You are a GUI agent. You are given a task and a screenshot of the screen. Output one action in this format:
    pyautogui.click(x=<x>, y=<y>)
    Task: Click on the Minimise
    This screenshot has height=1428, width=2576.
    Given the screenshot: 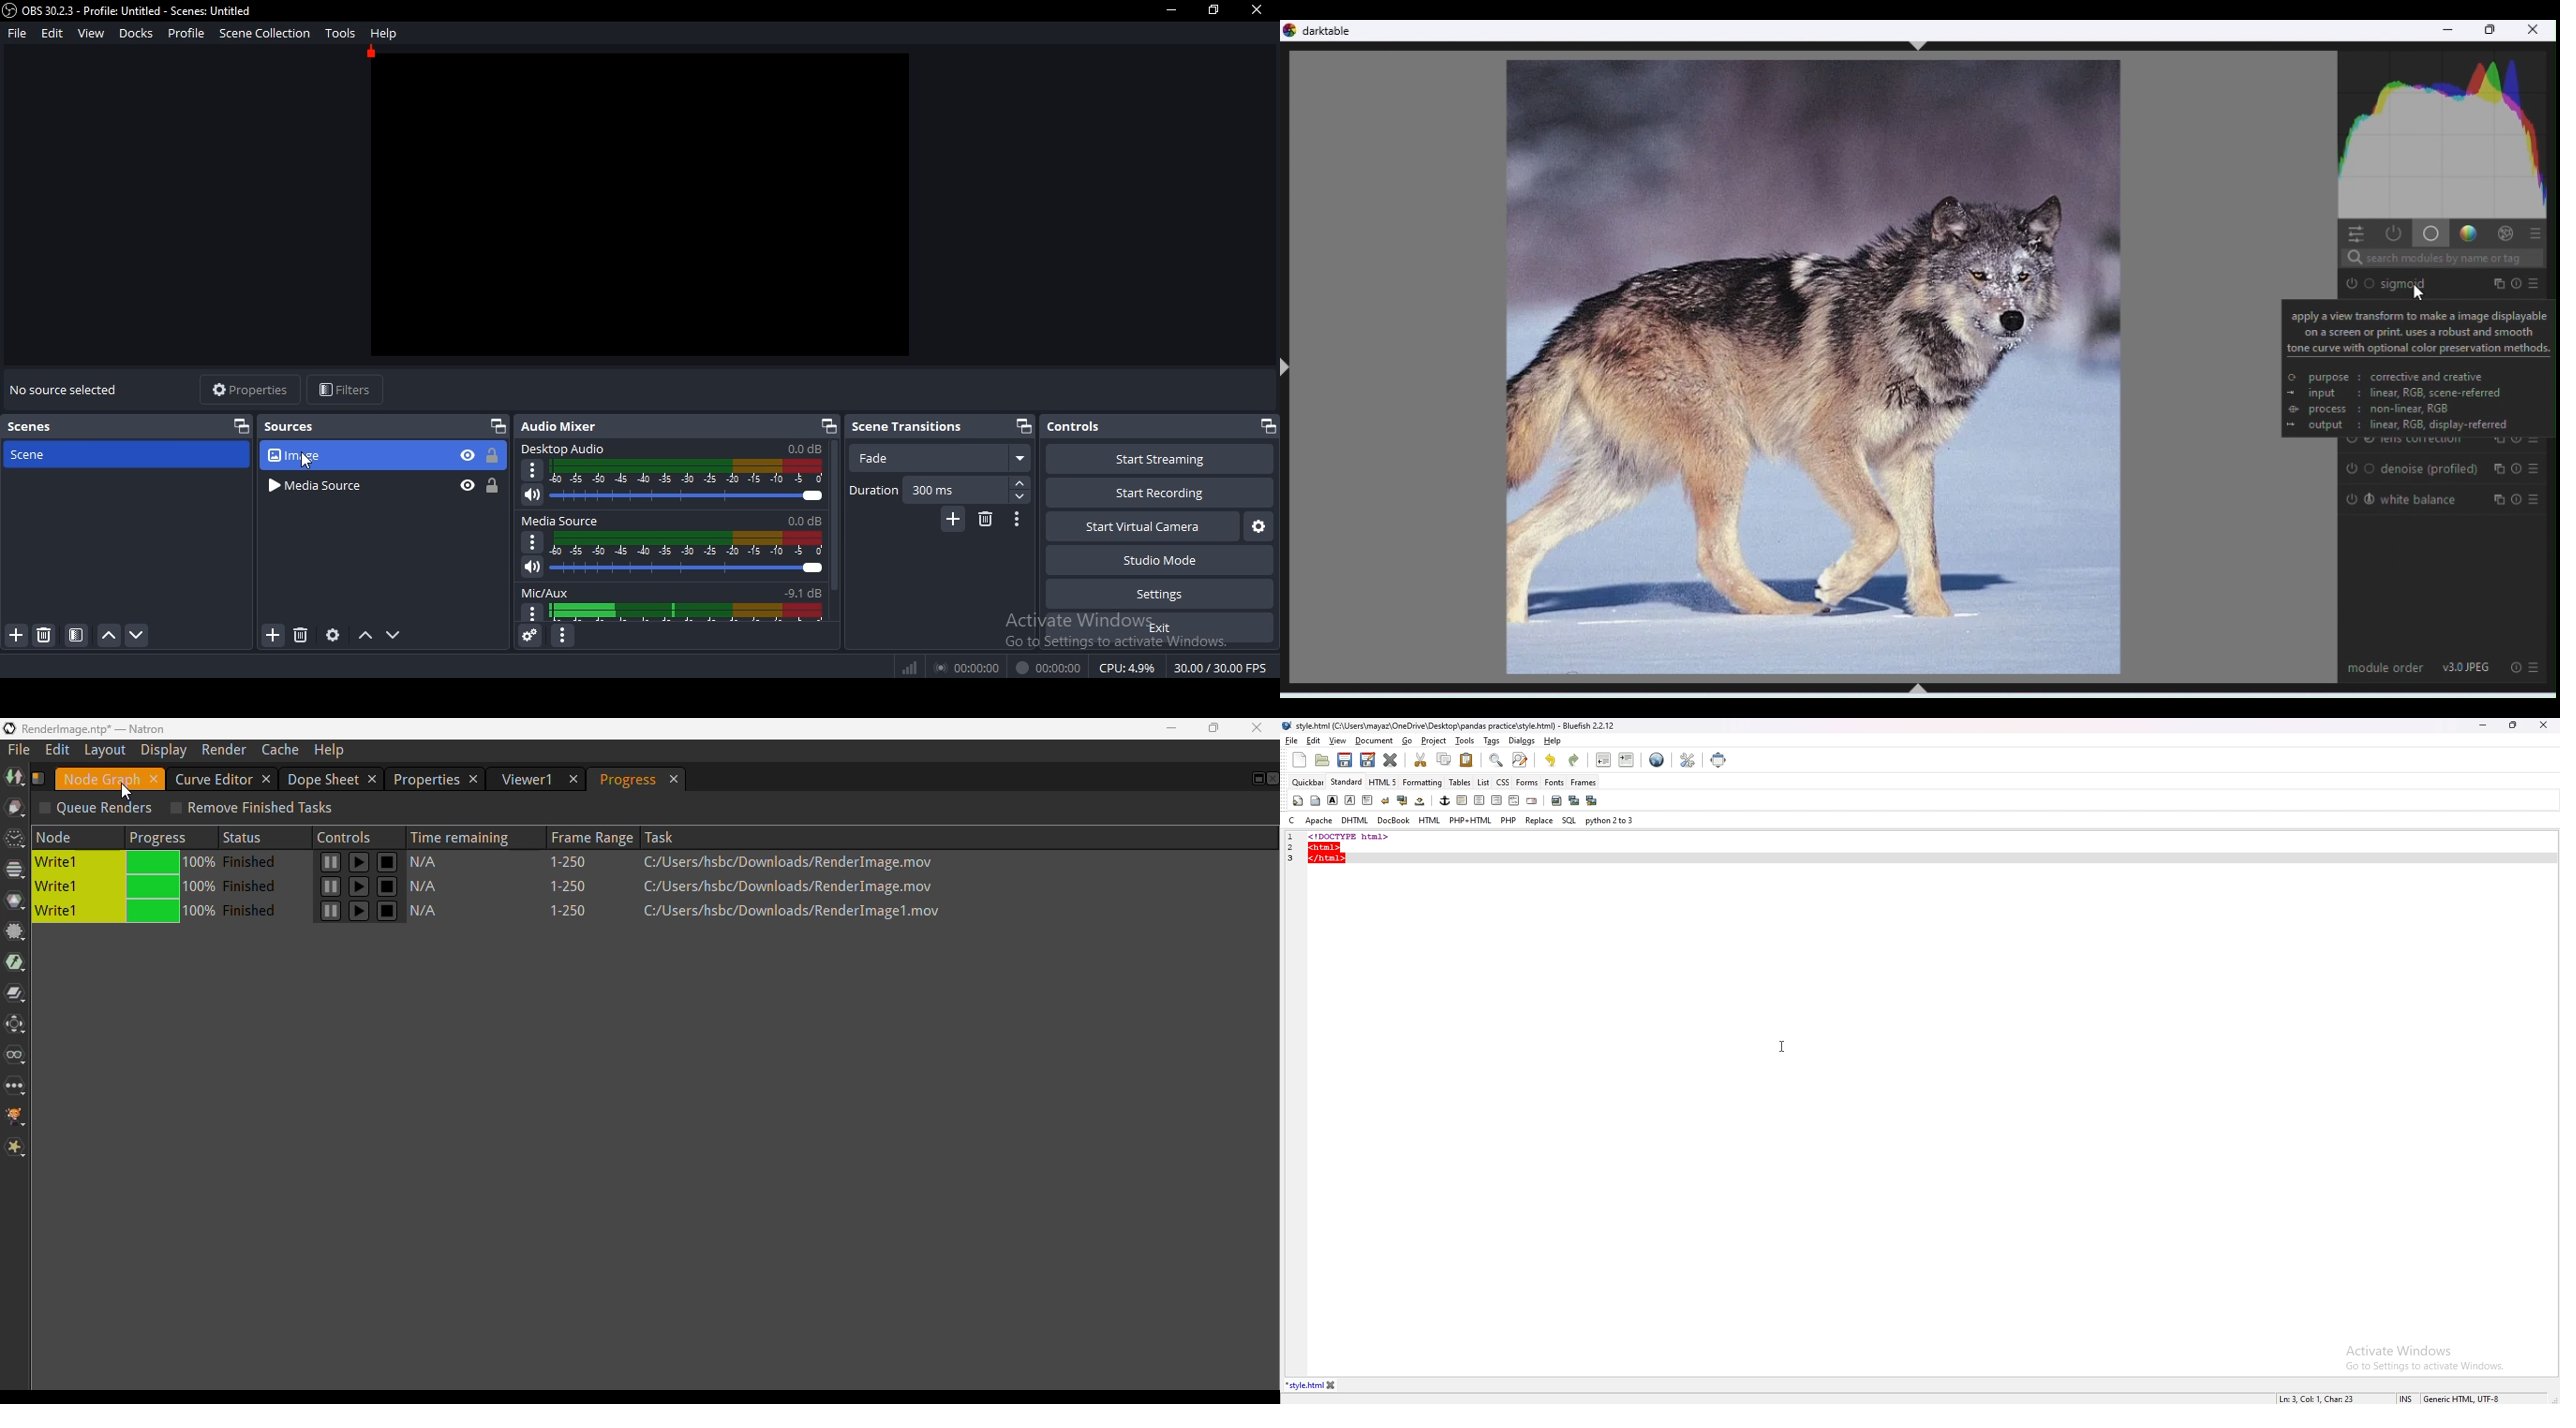 What is the action you would take?
    pyautogui.click(x=2448, y=33)
    